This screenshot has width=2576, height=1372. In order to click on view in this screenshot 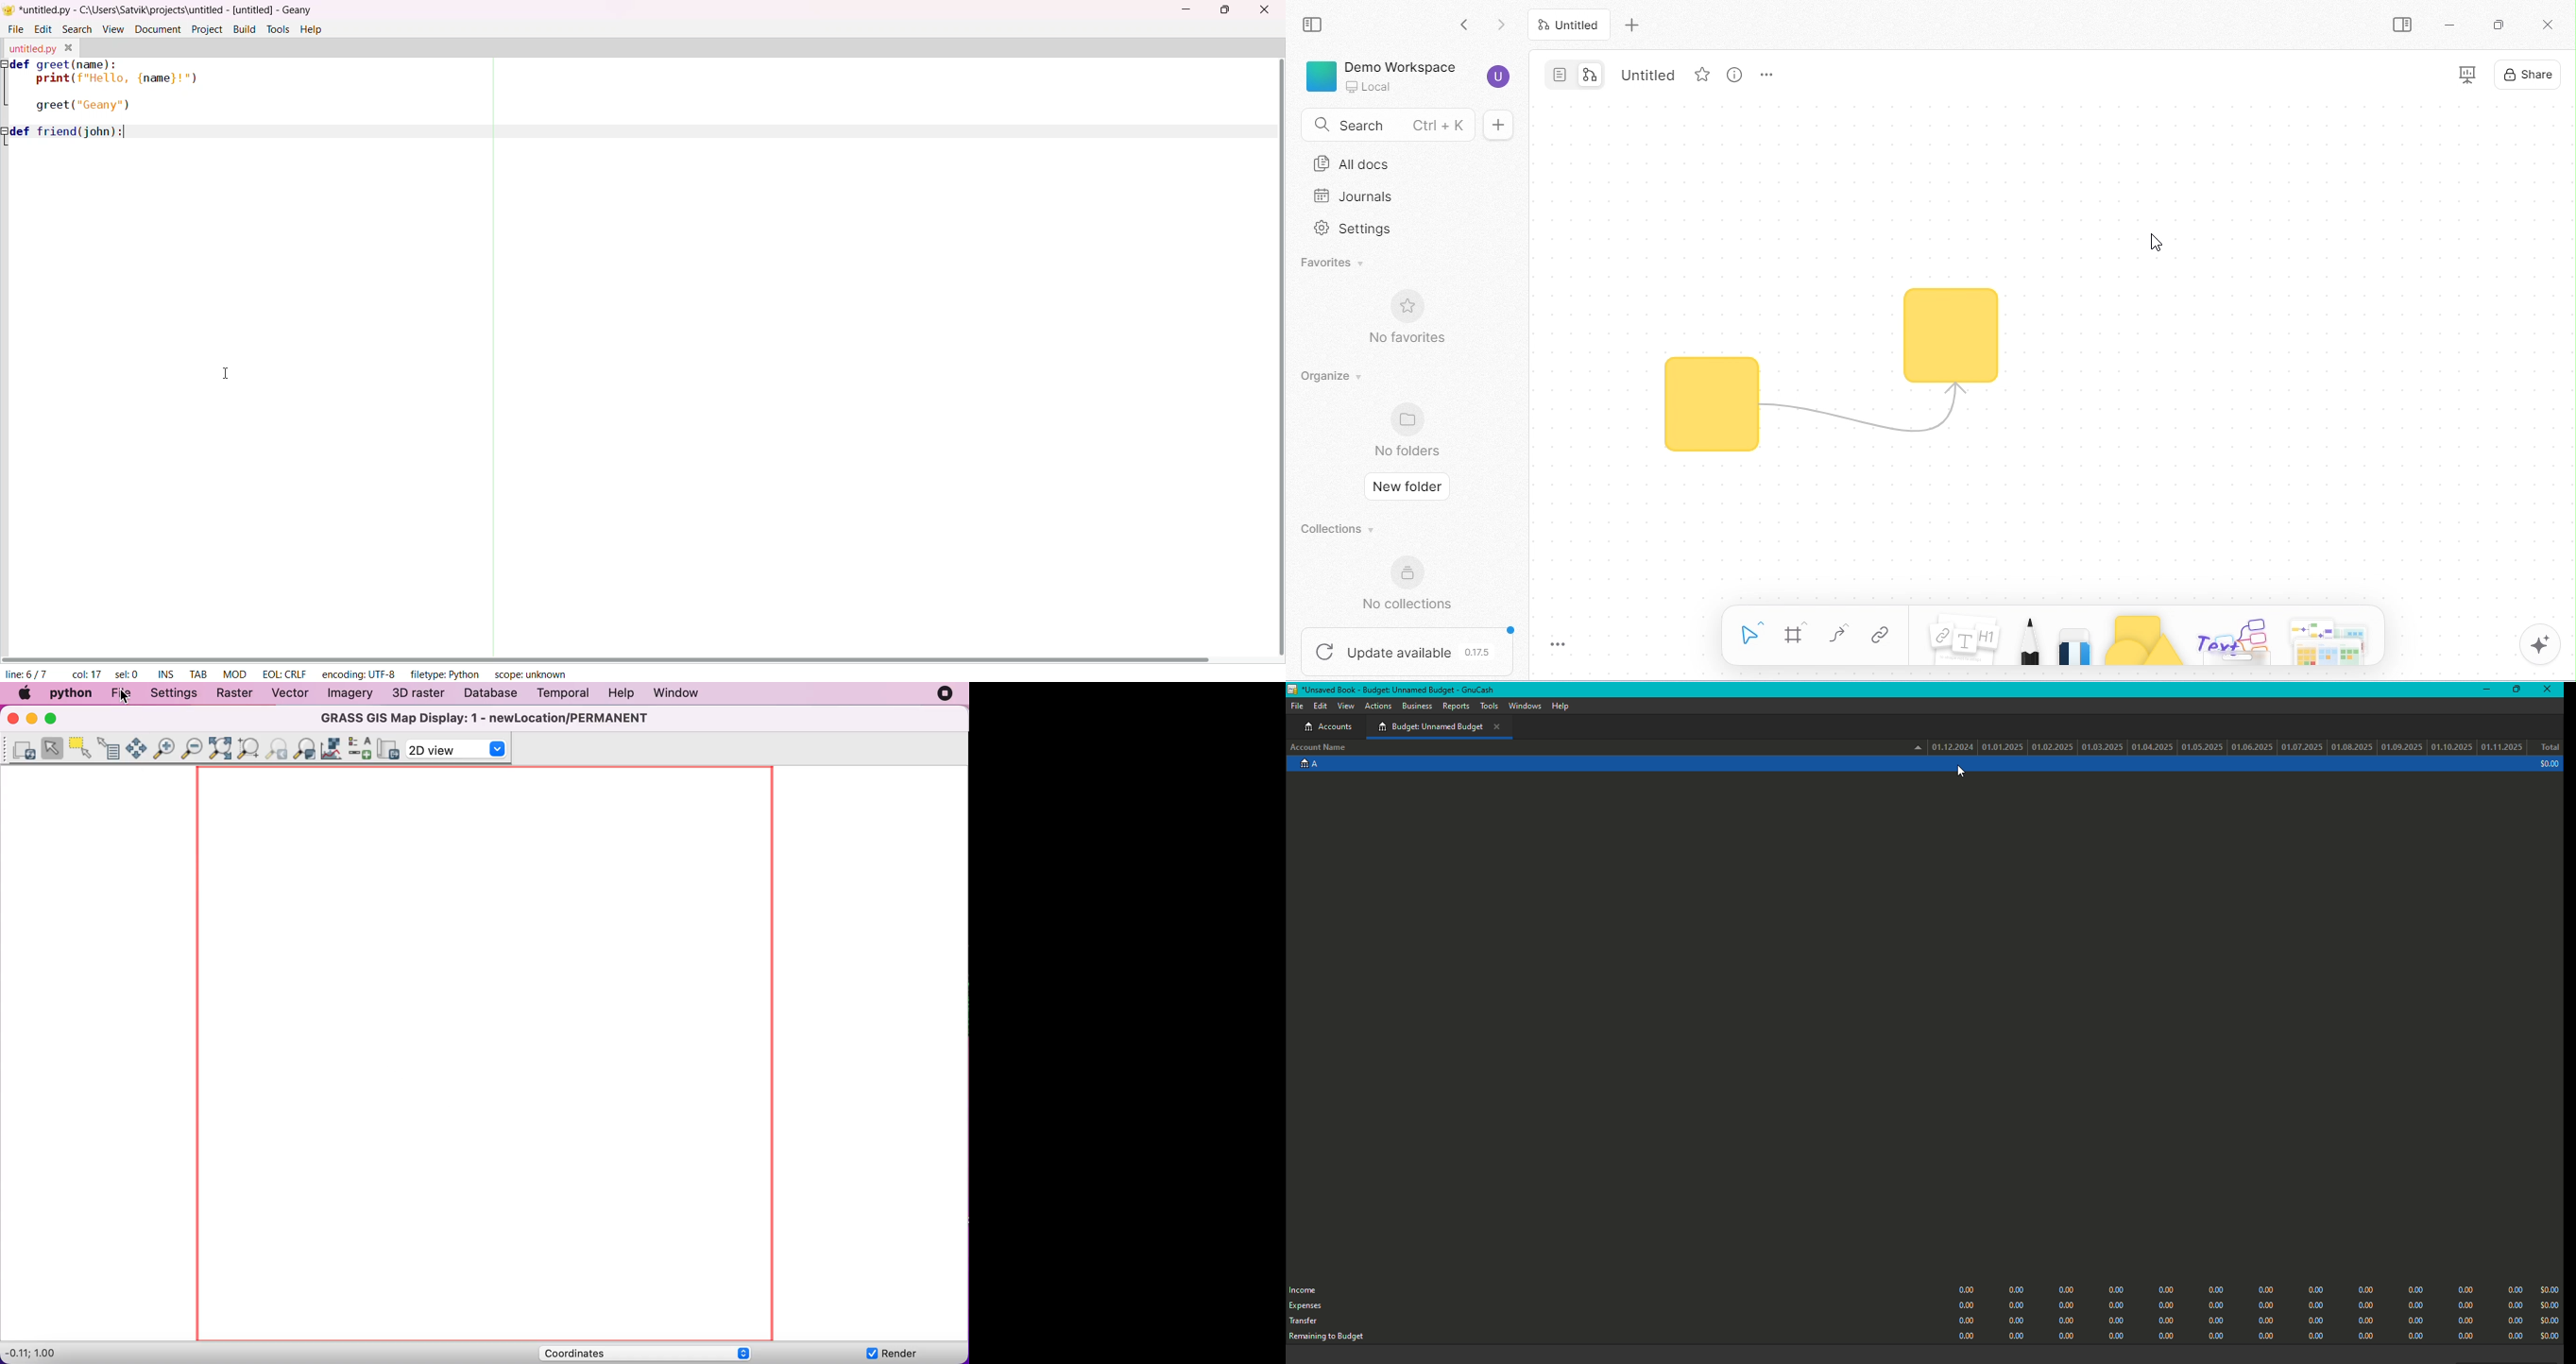, I will do `click(113, 29)`.